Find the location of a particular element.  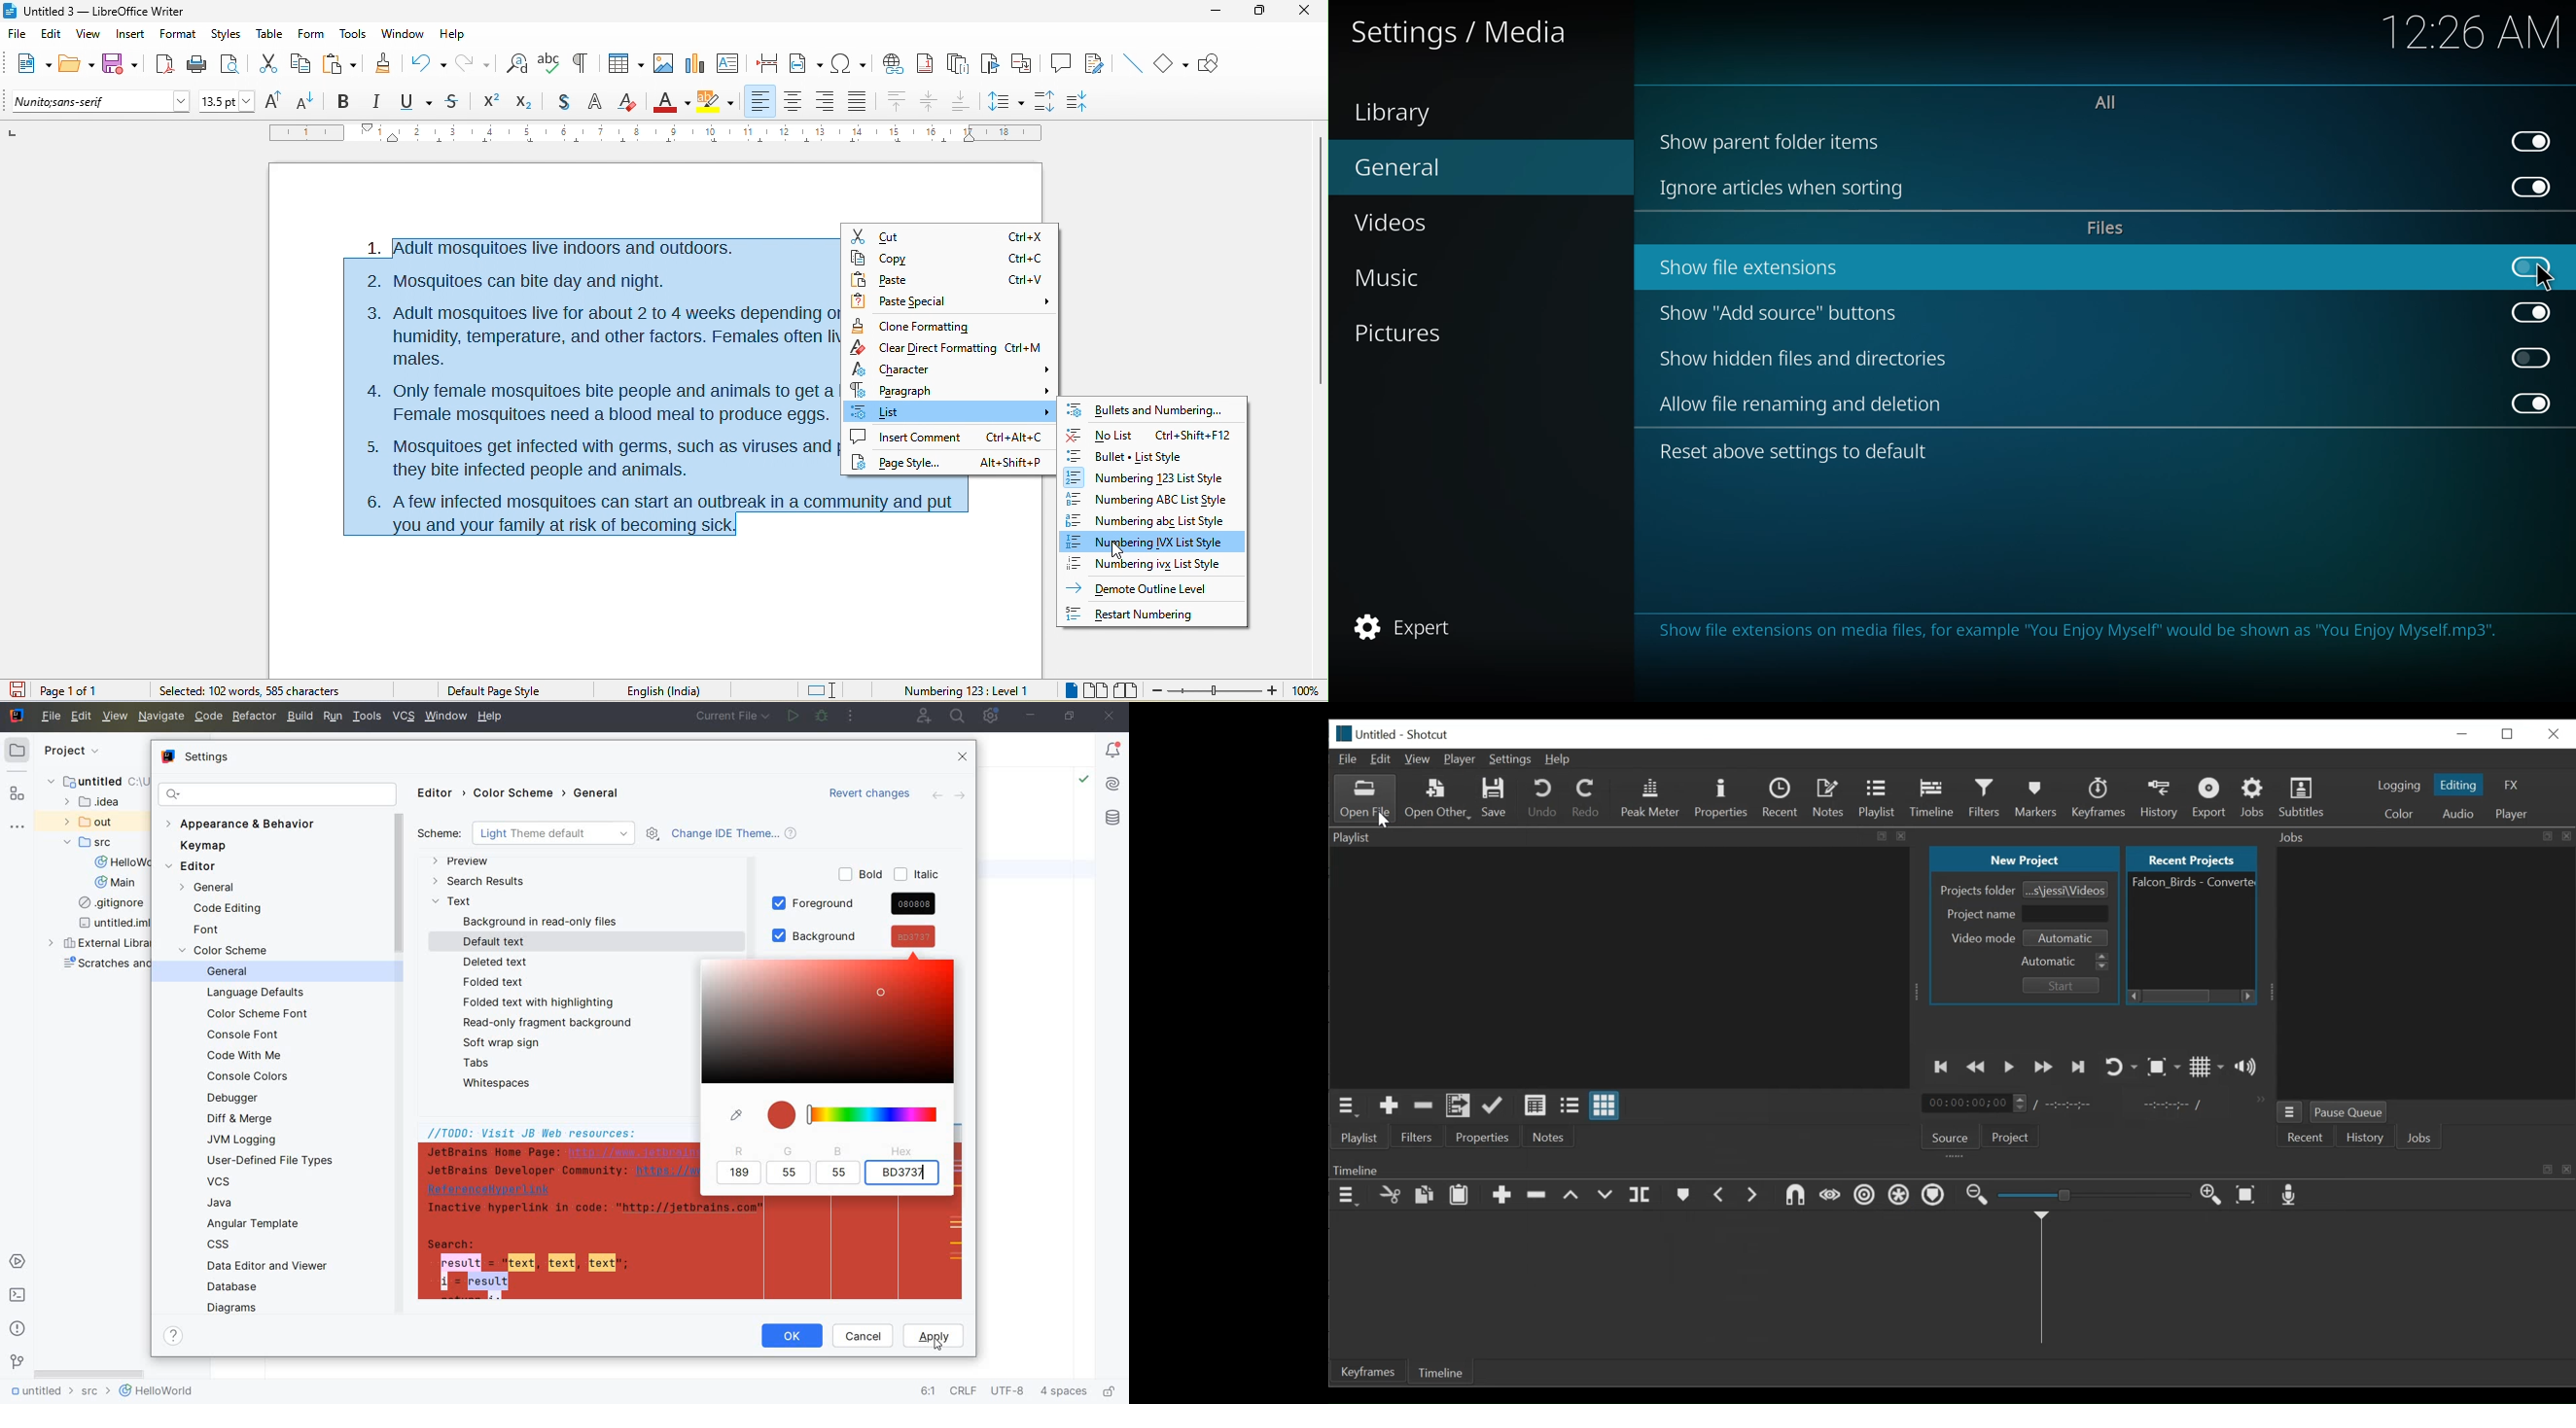

reset above settings to default is located at coordinates (1796, 453).